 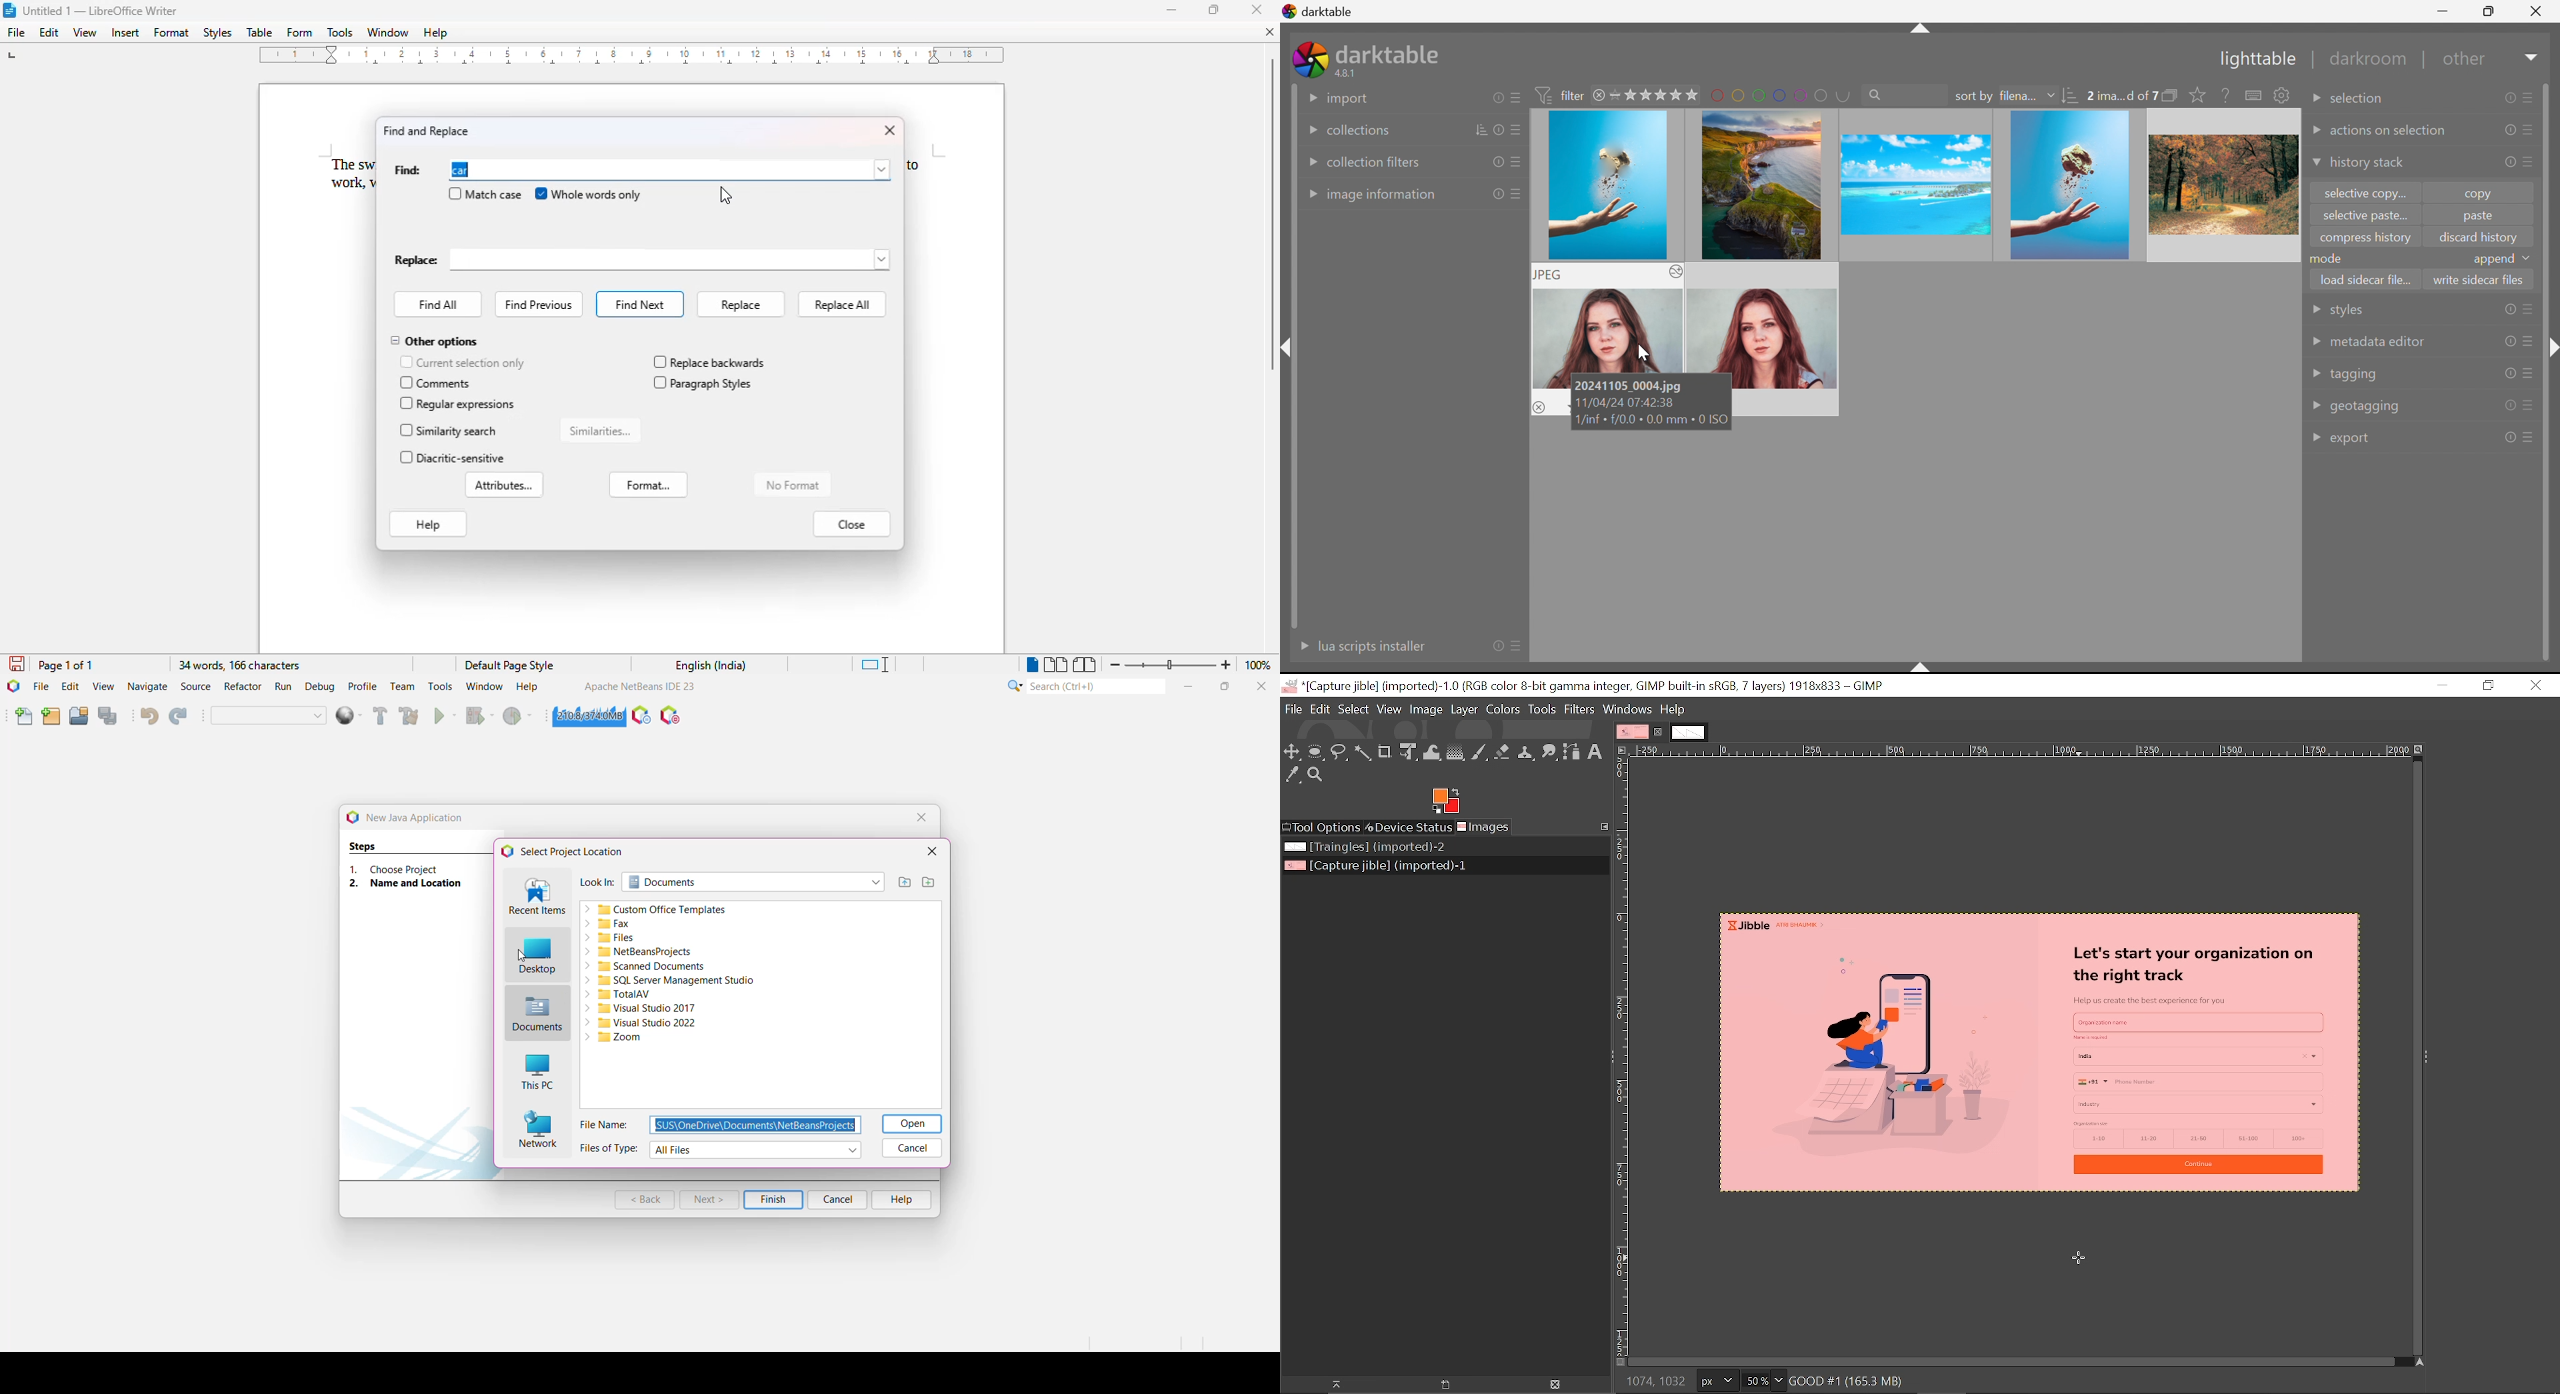 What do you see at coordinates (2510, 437) in the screenshot?
I see `reset` at bounding box center [2510, 437].